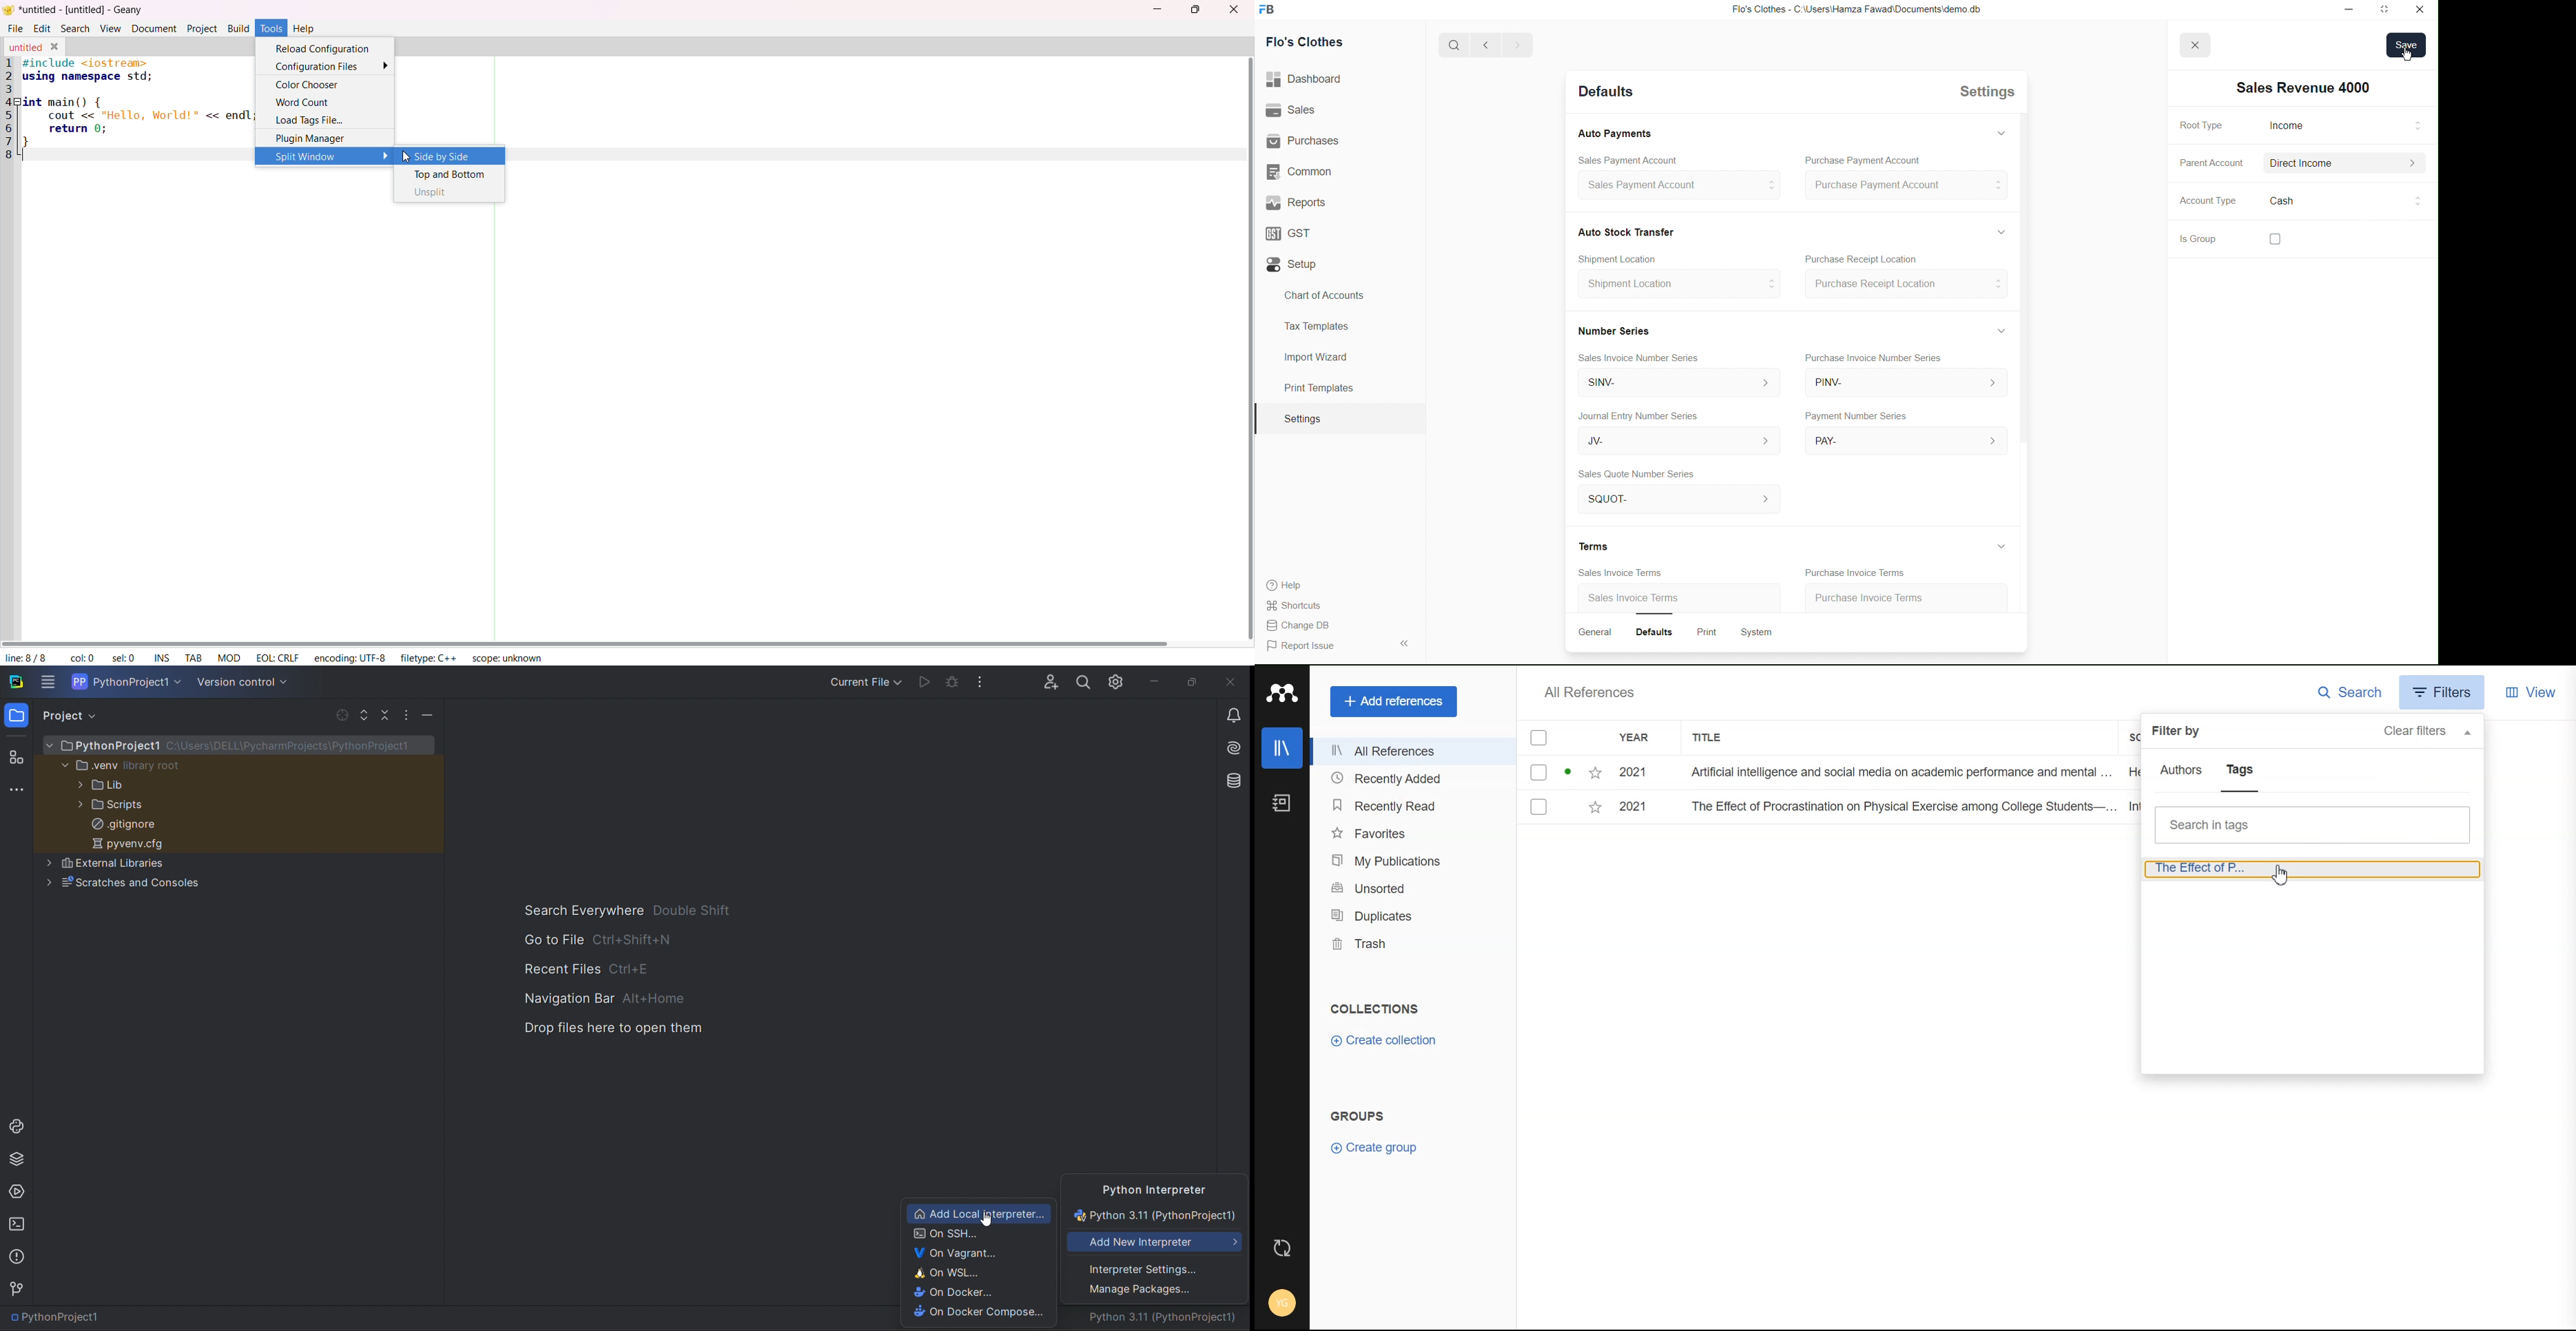  What do you see at coordinates (2412, 127) in the screenshot?
I see `` at bounding box center [2412, 127].